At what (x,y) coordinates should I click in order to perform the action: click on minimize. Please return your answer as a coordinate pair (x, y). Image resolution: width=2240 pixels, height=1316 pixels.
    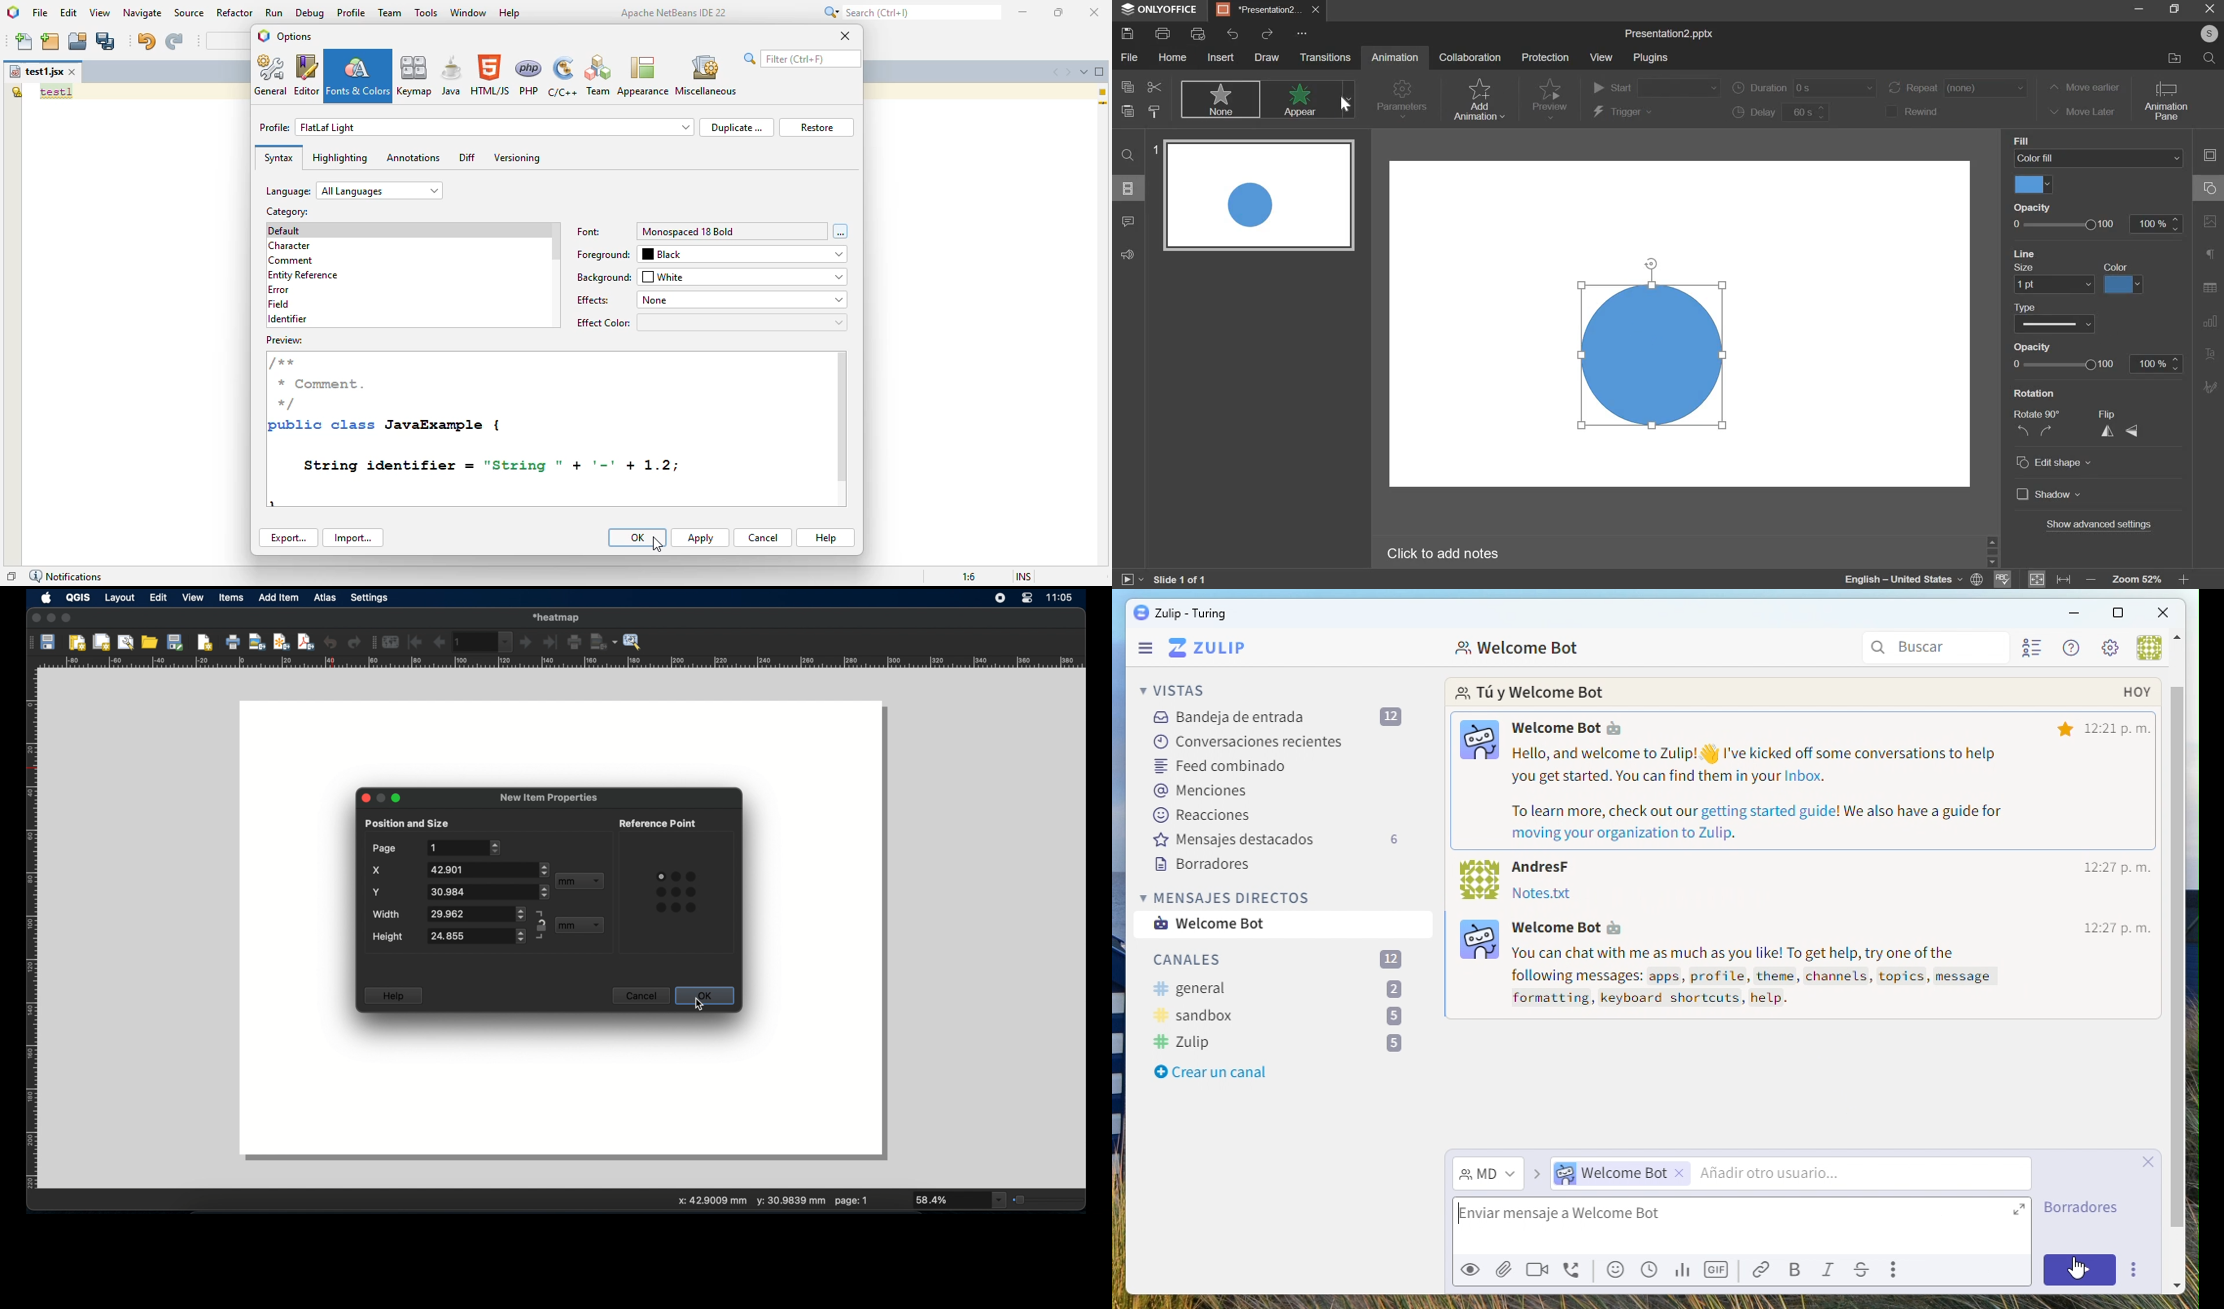
    Looking at the image, I should click on (2137, 9).